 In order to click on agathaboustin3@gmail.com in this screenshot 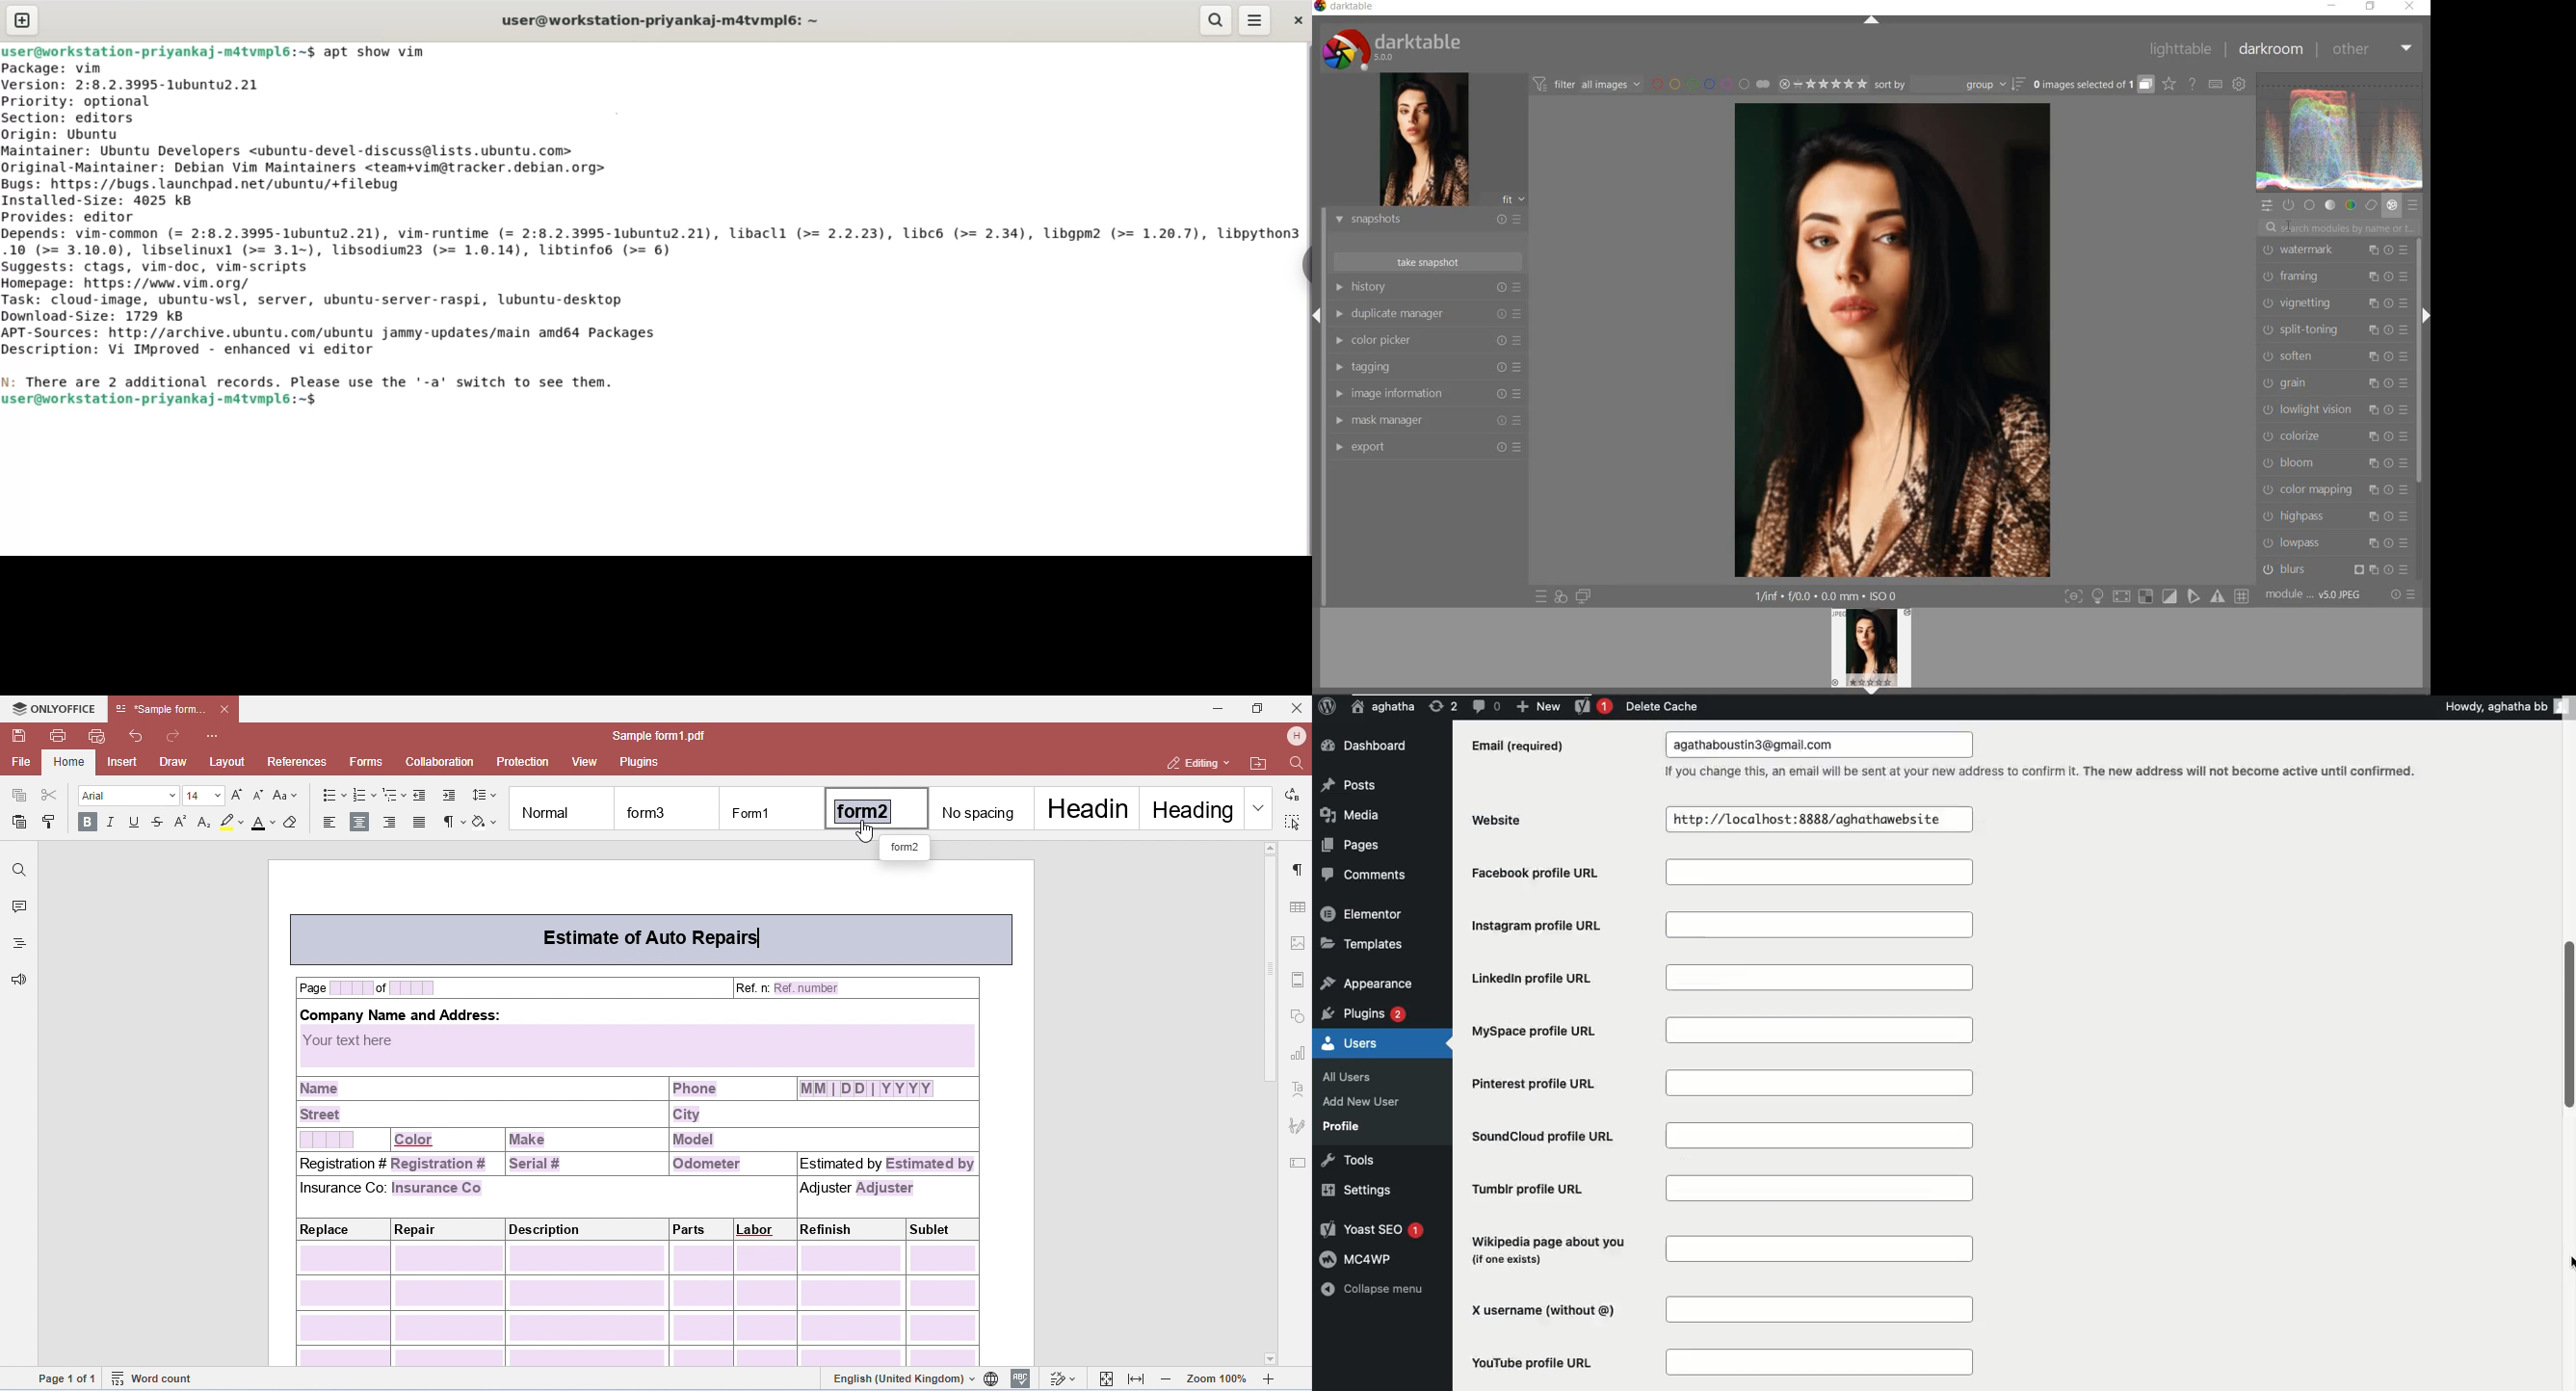, I will do `click(1828, 746)`.